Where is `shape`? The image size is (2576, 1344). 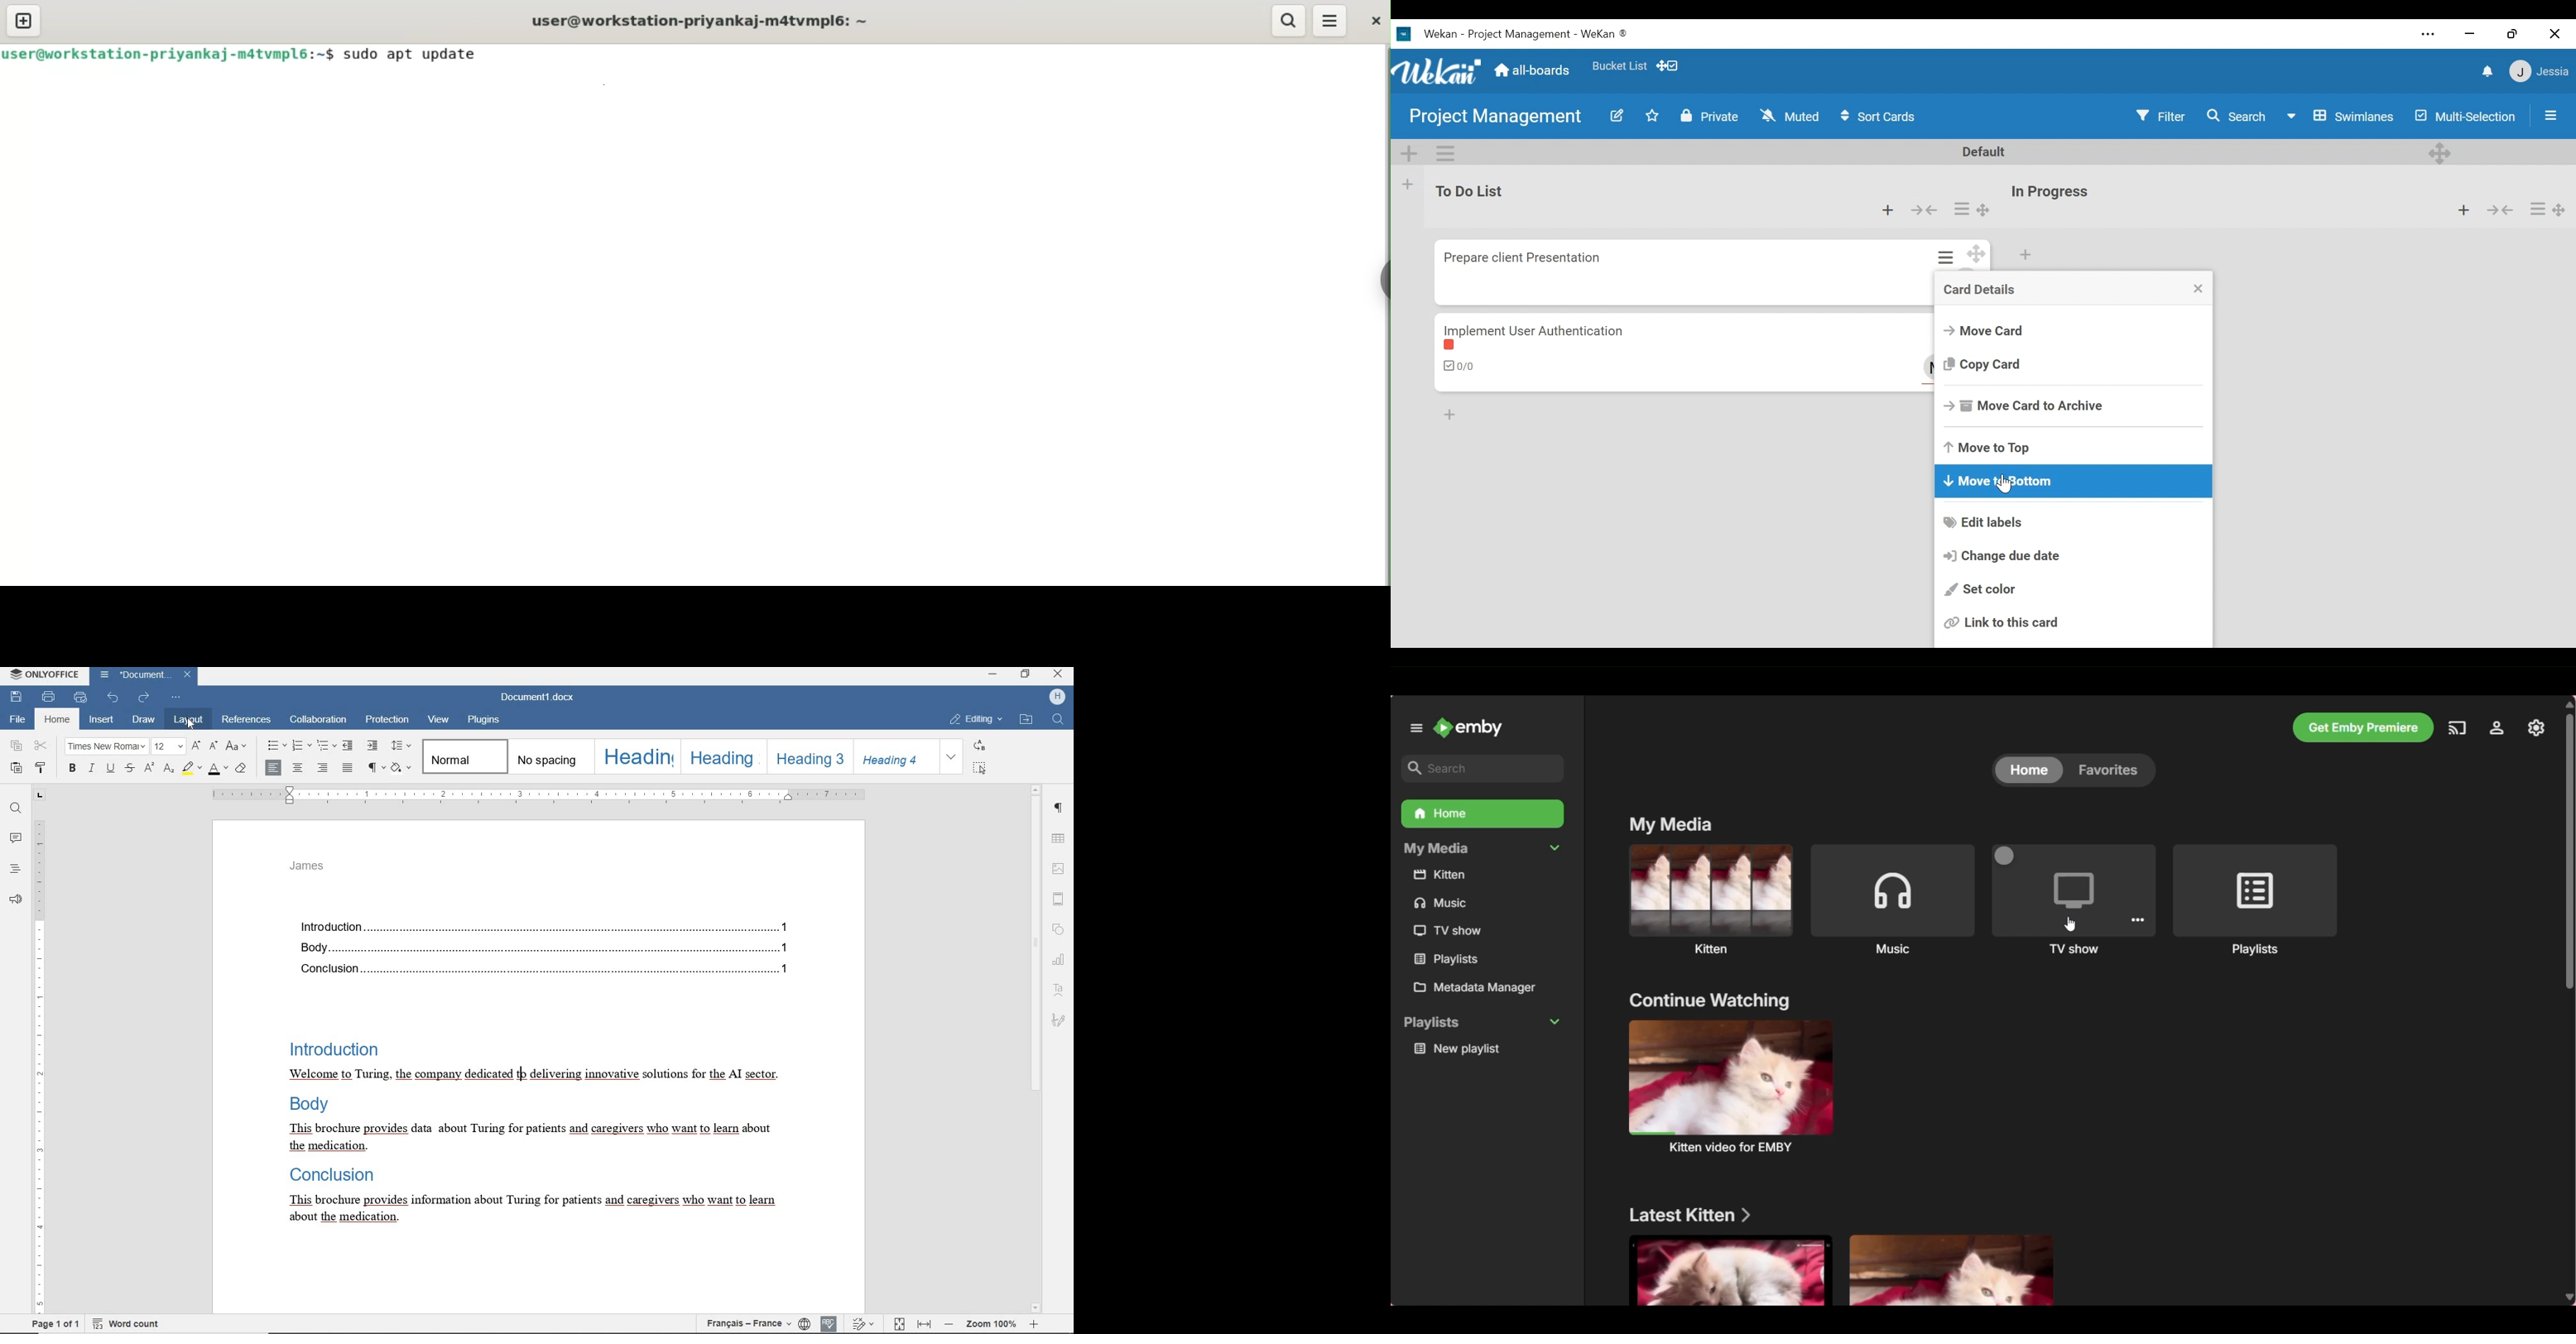
shape is located at coordinates (1058, 929).